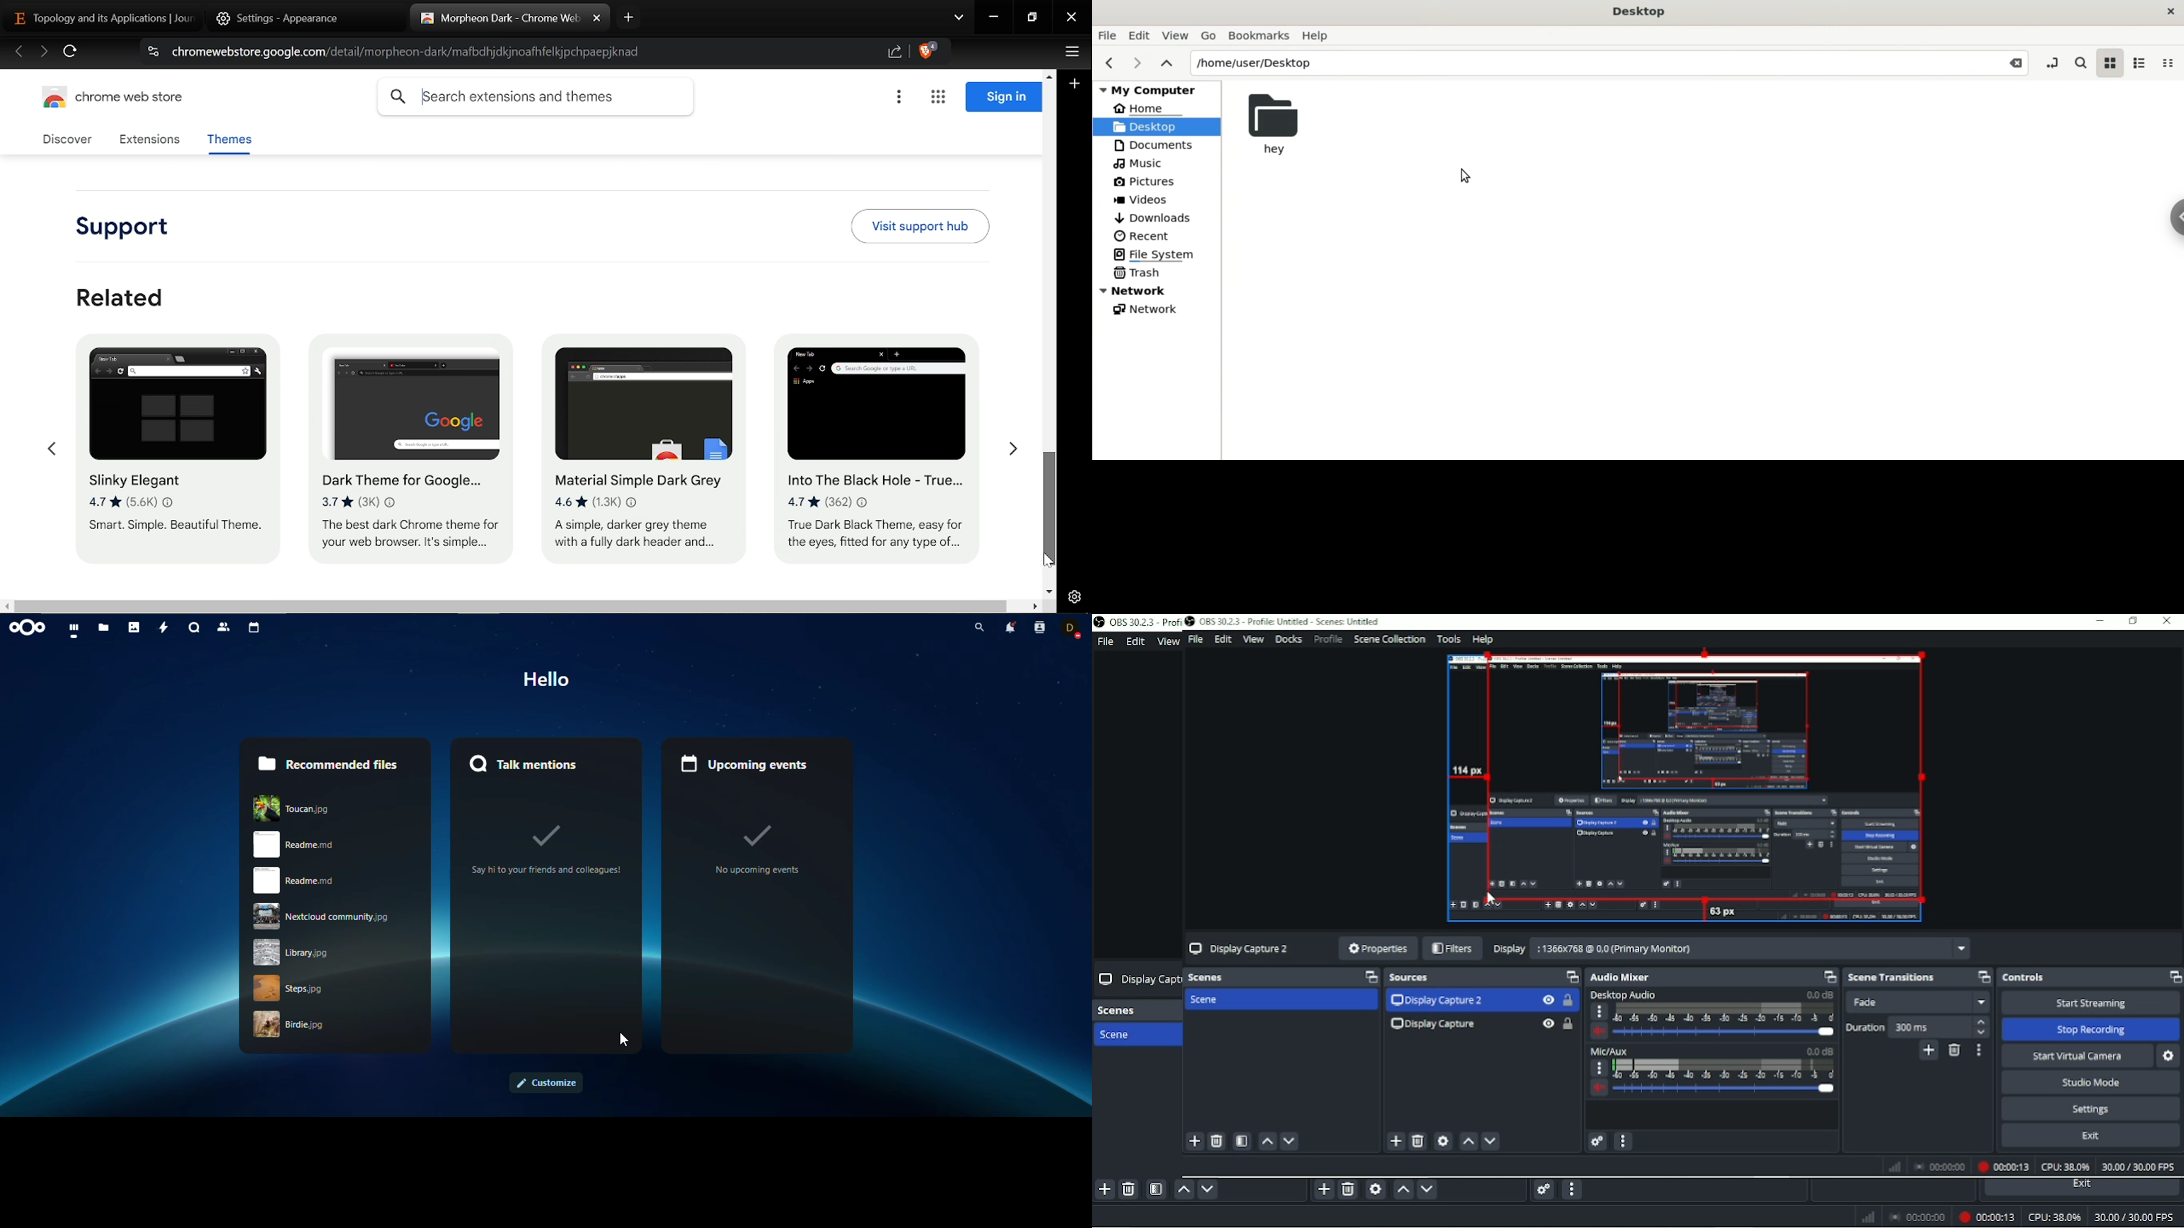 This screenshot has height=1232, width=2184. Describe the element at coordinates (1420, 977) in the screenshot. I see `Sources` at that location.